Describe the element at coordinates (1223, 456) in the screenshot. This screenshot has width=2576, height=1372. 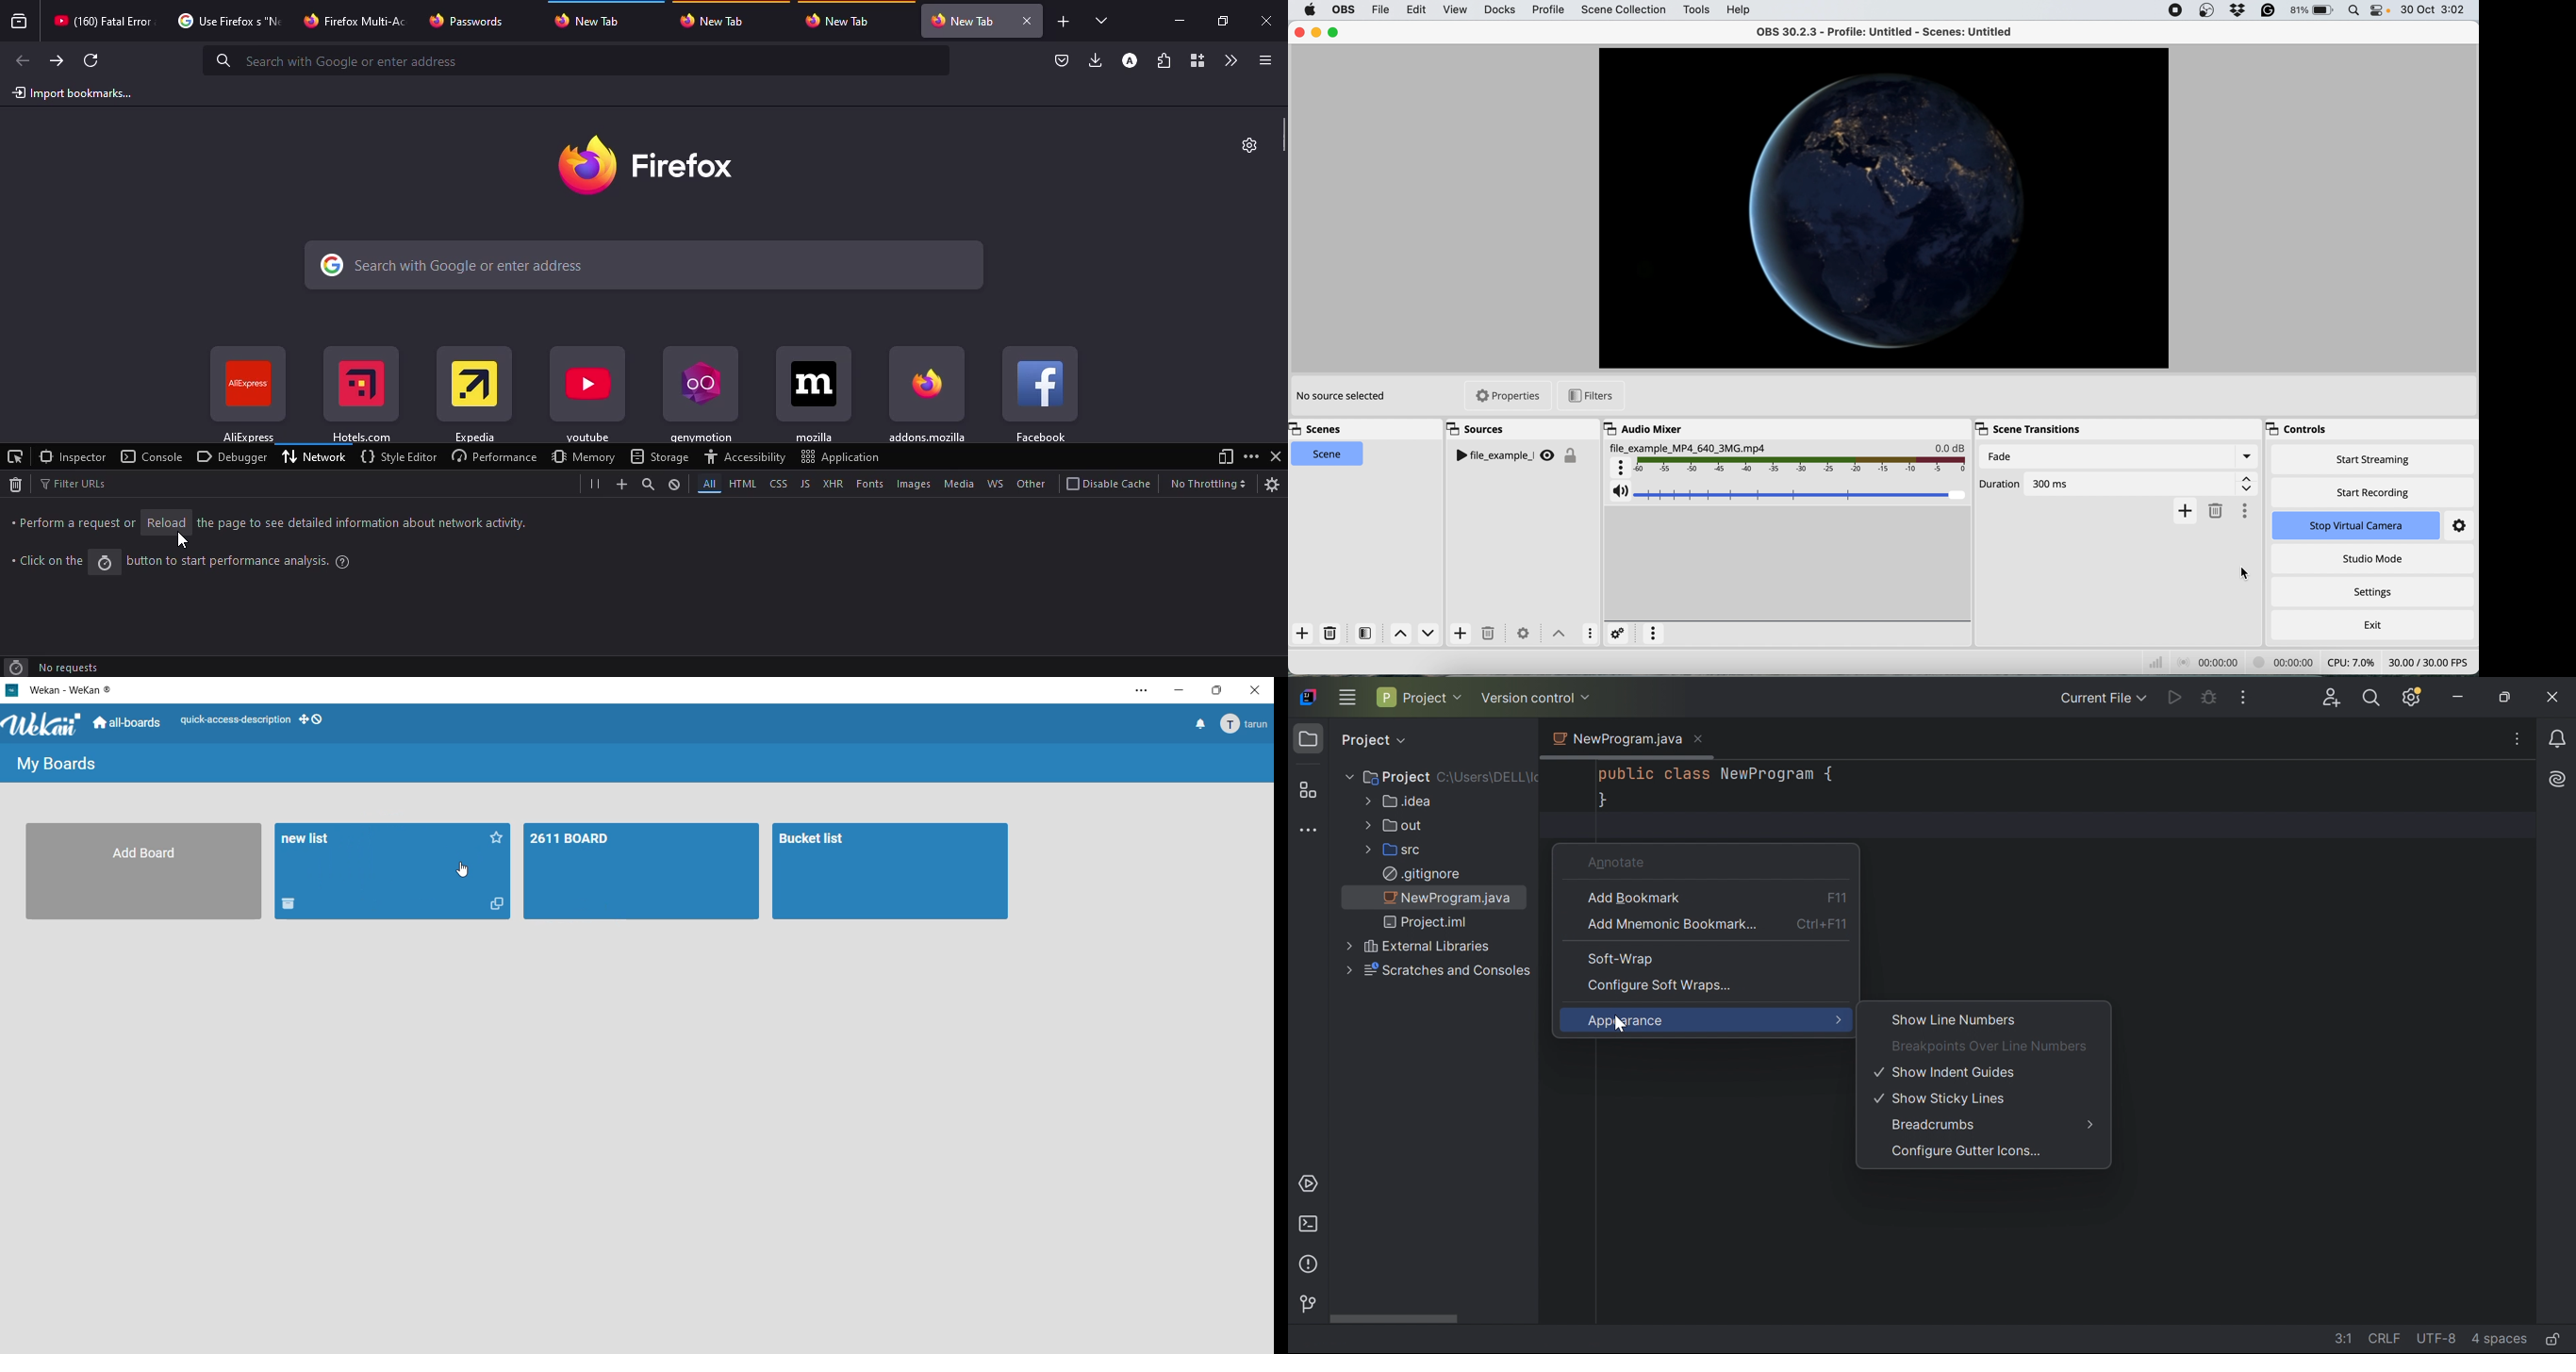
I see `view` at that location.